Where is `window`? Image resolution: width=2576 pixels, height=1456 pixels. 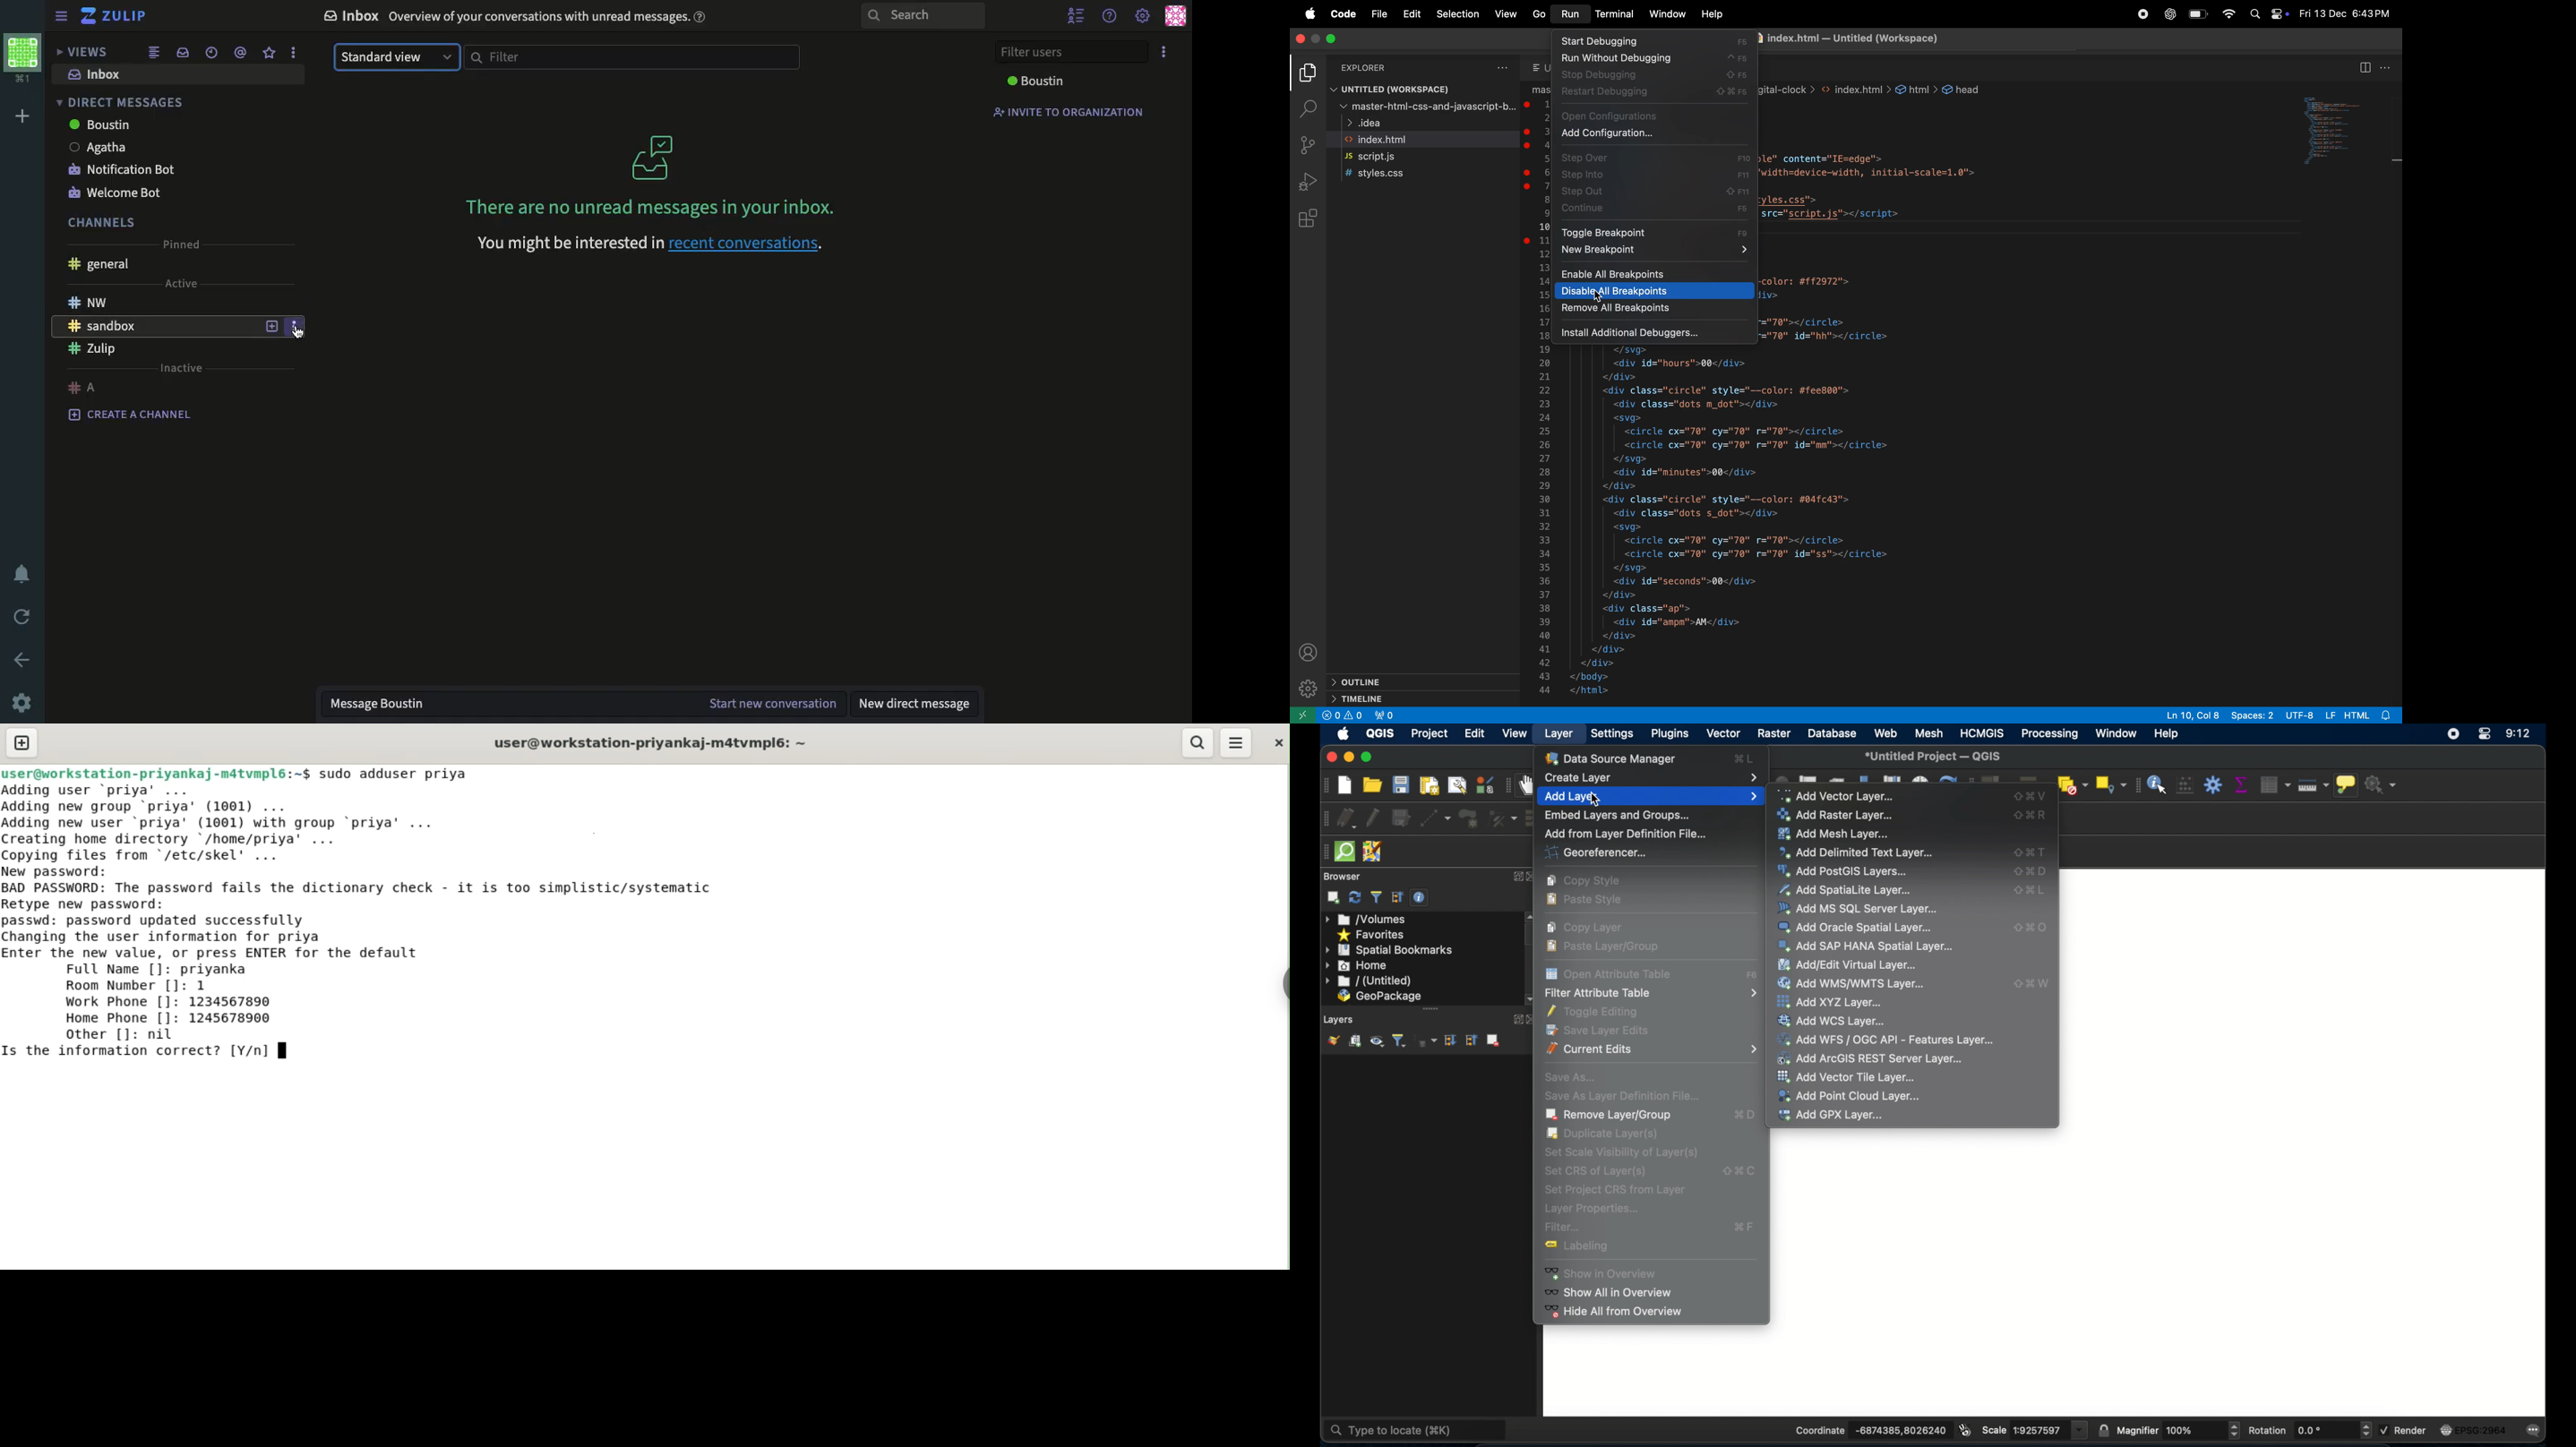
window is located at coordinates (1668, 14).